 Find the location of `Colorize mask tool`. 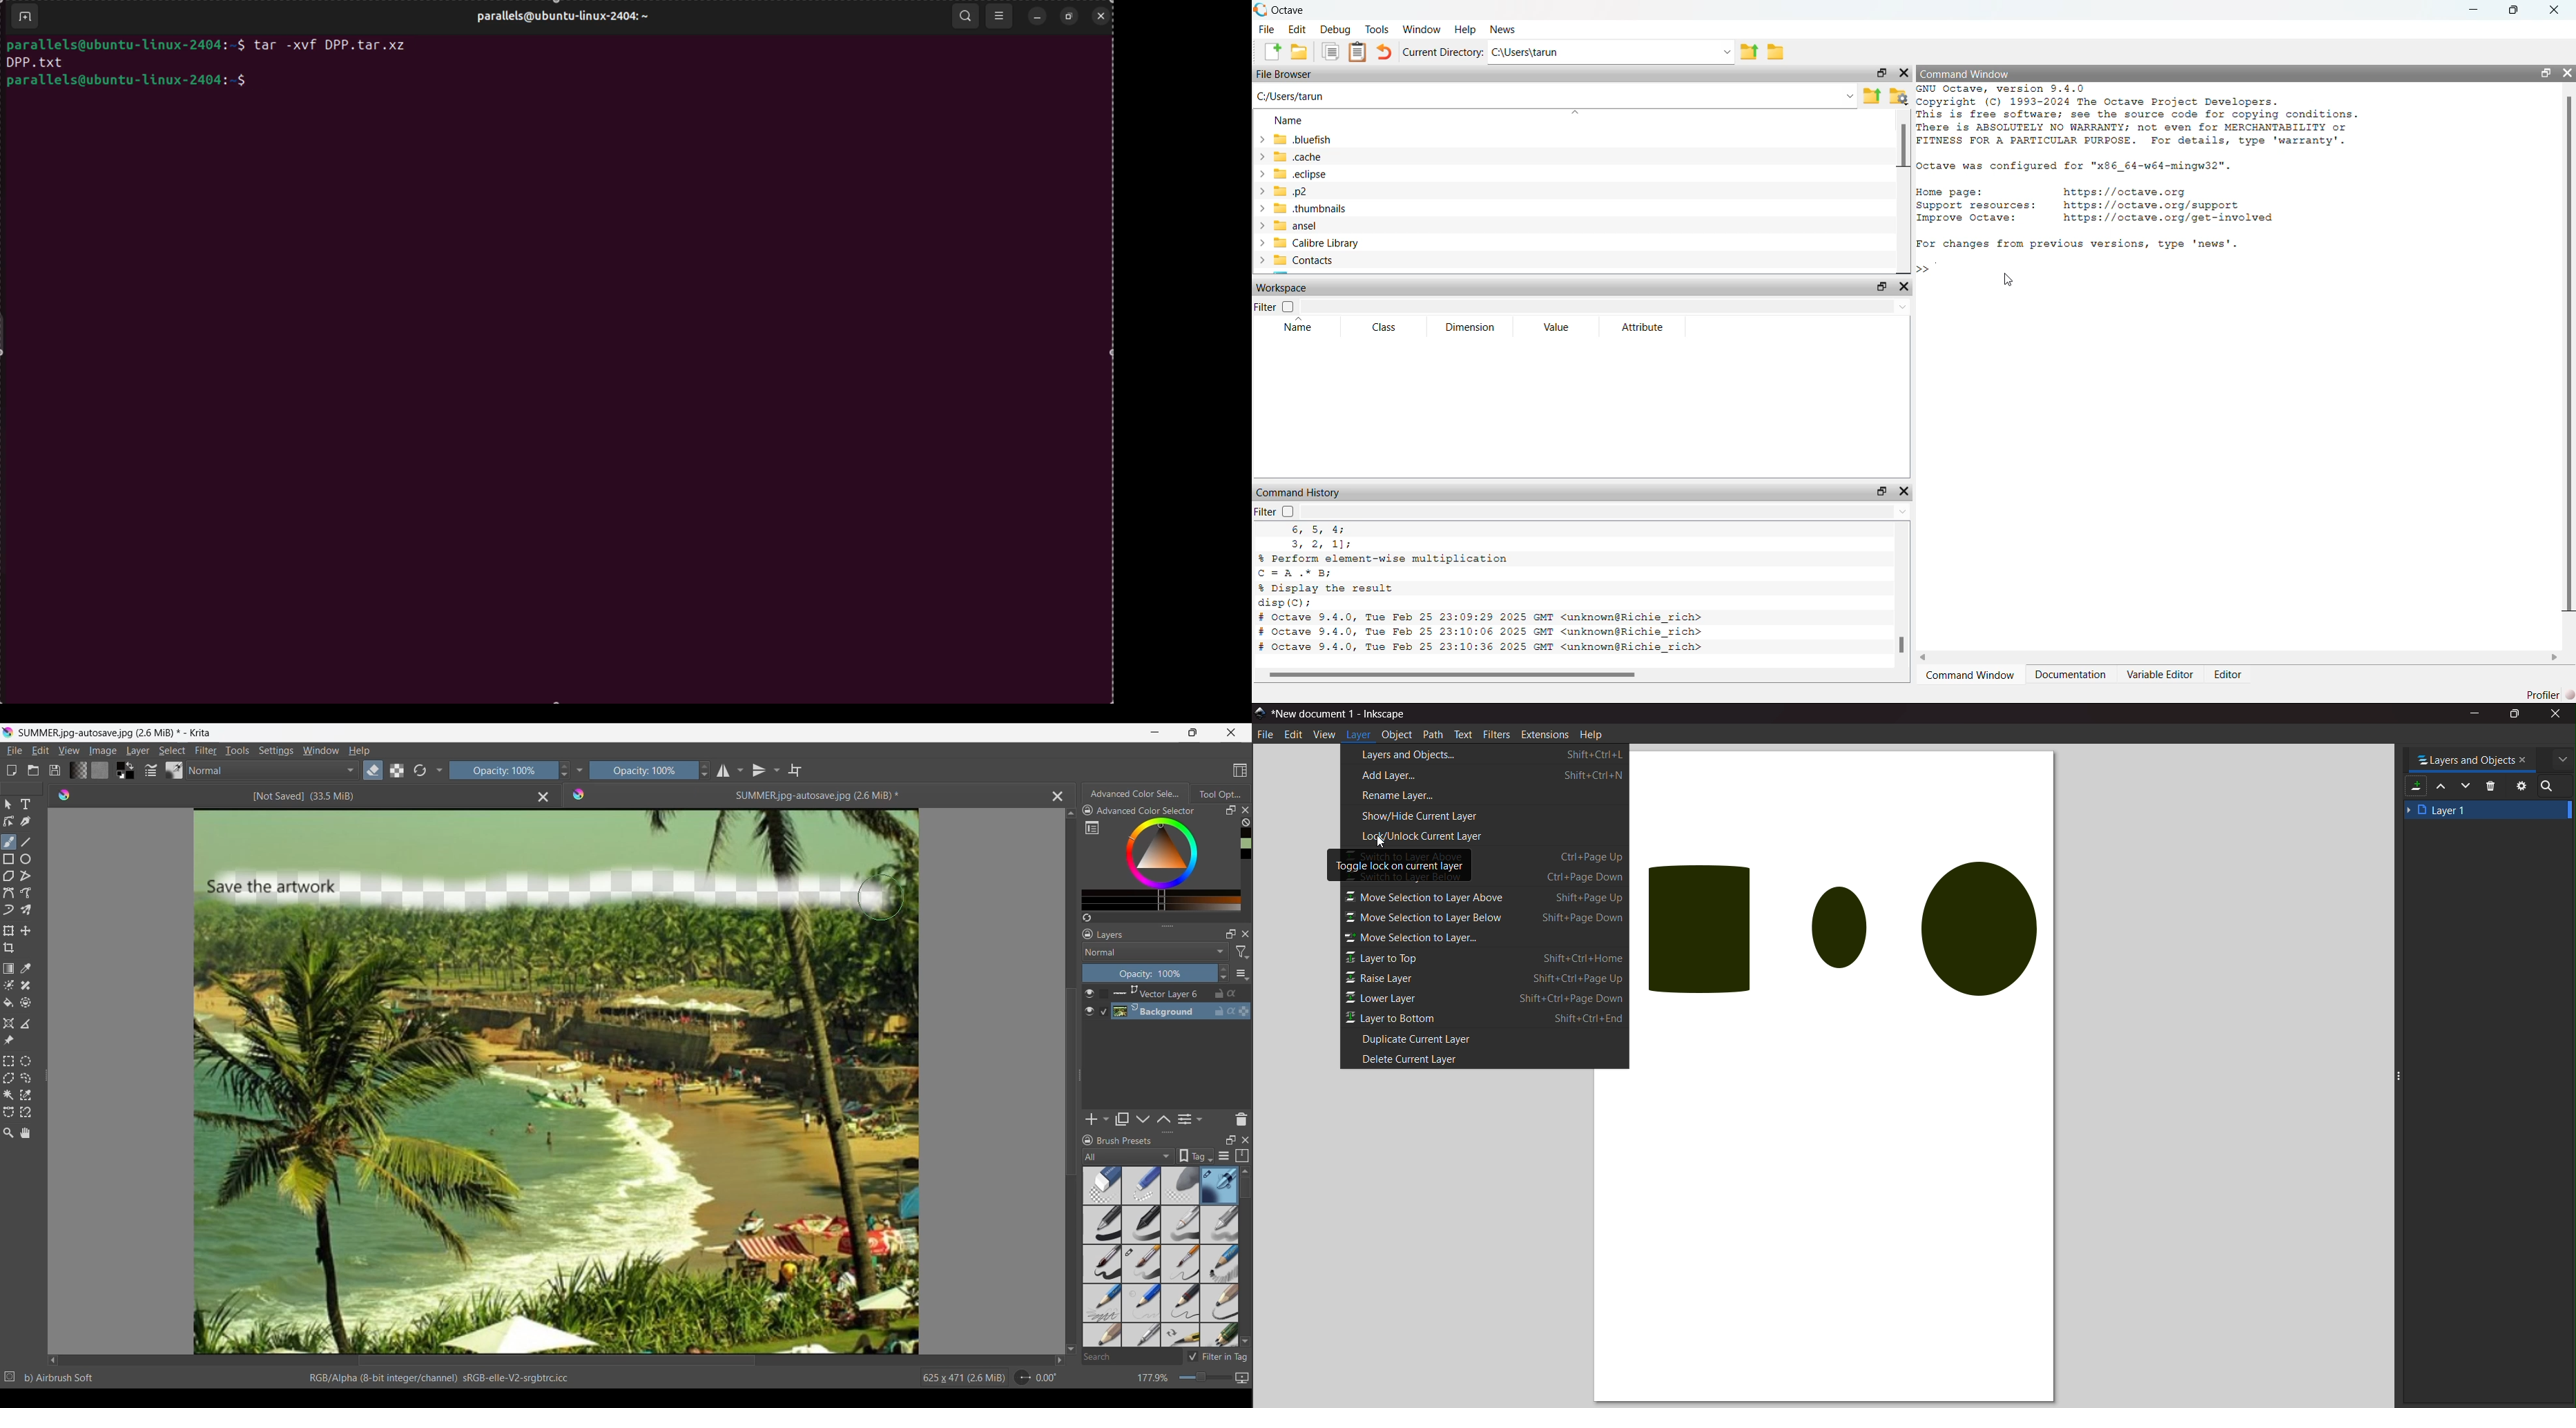

Colorize mask tool is located at coordinates (9, 985).